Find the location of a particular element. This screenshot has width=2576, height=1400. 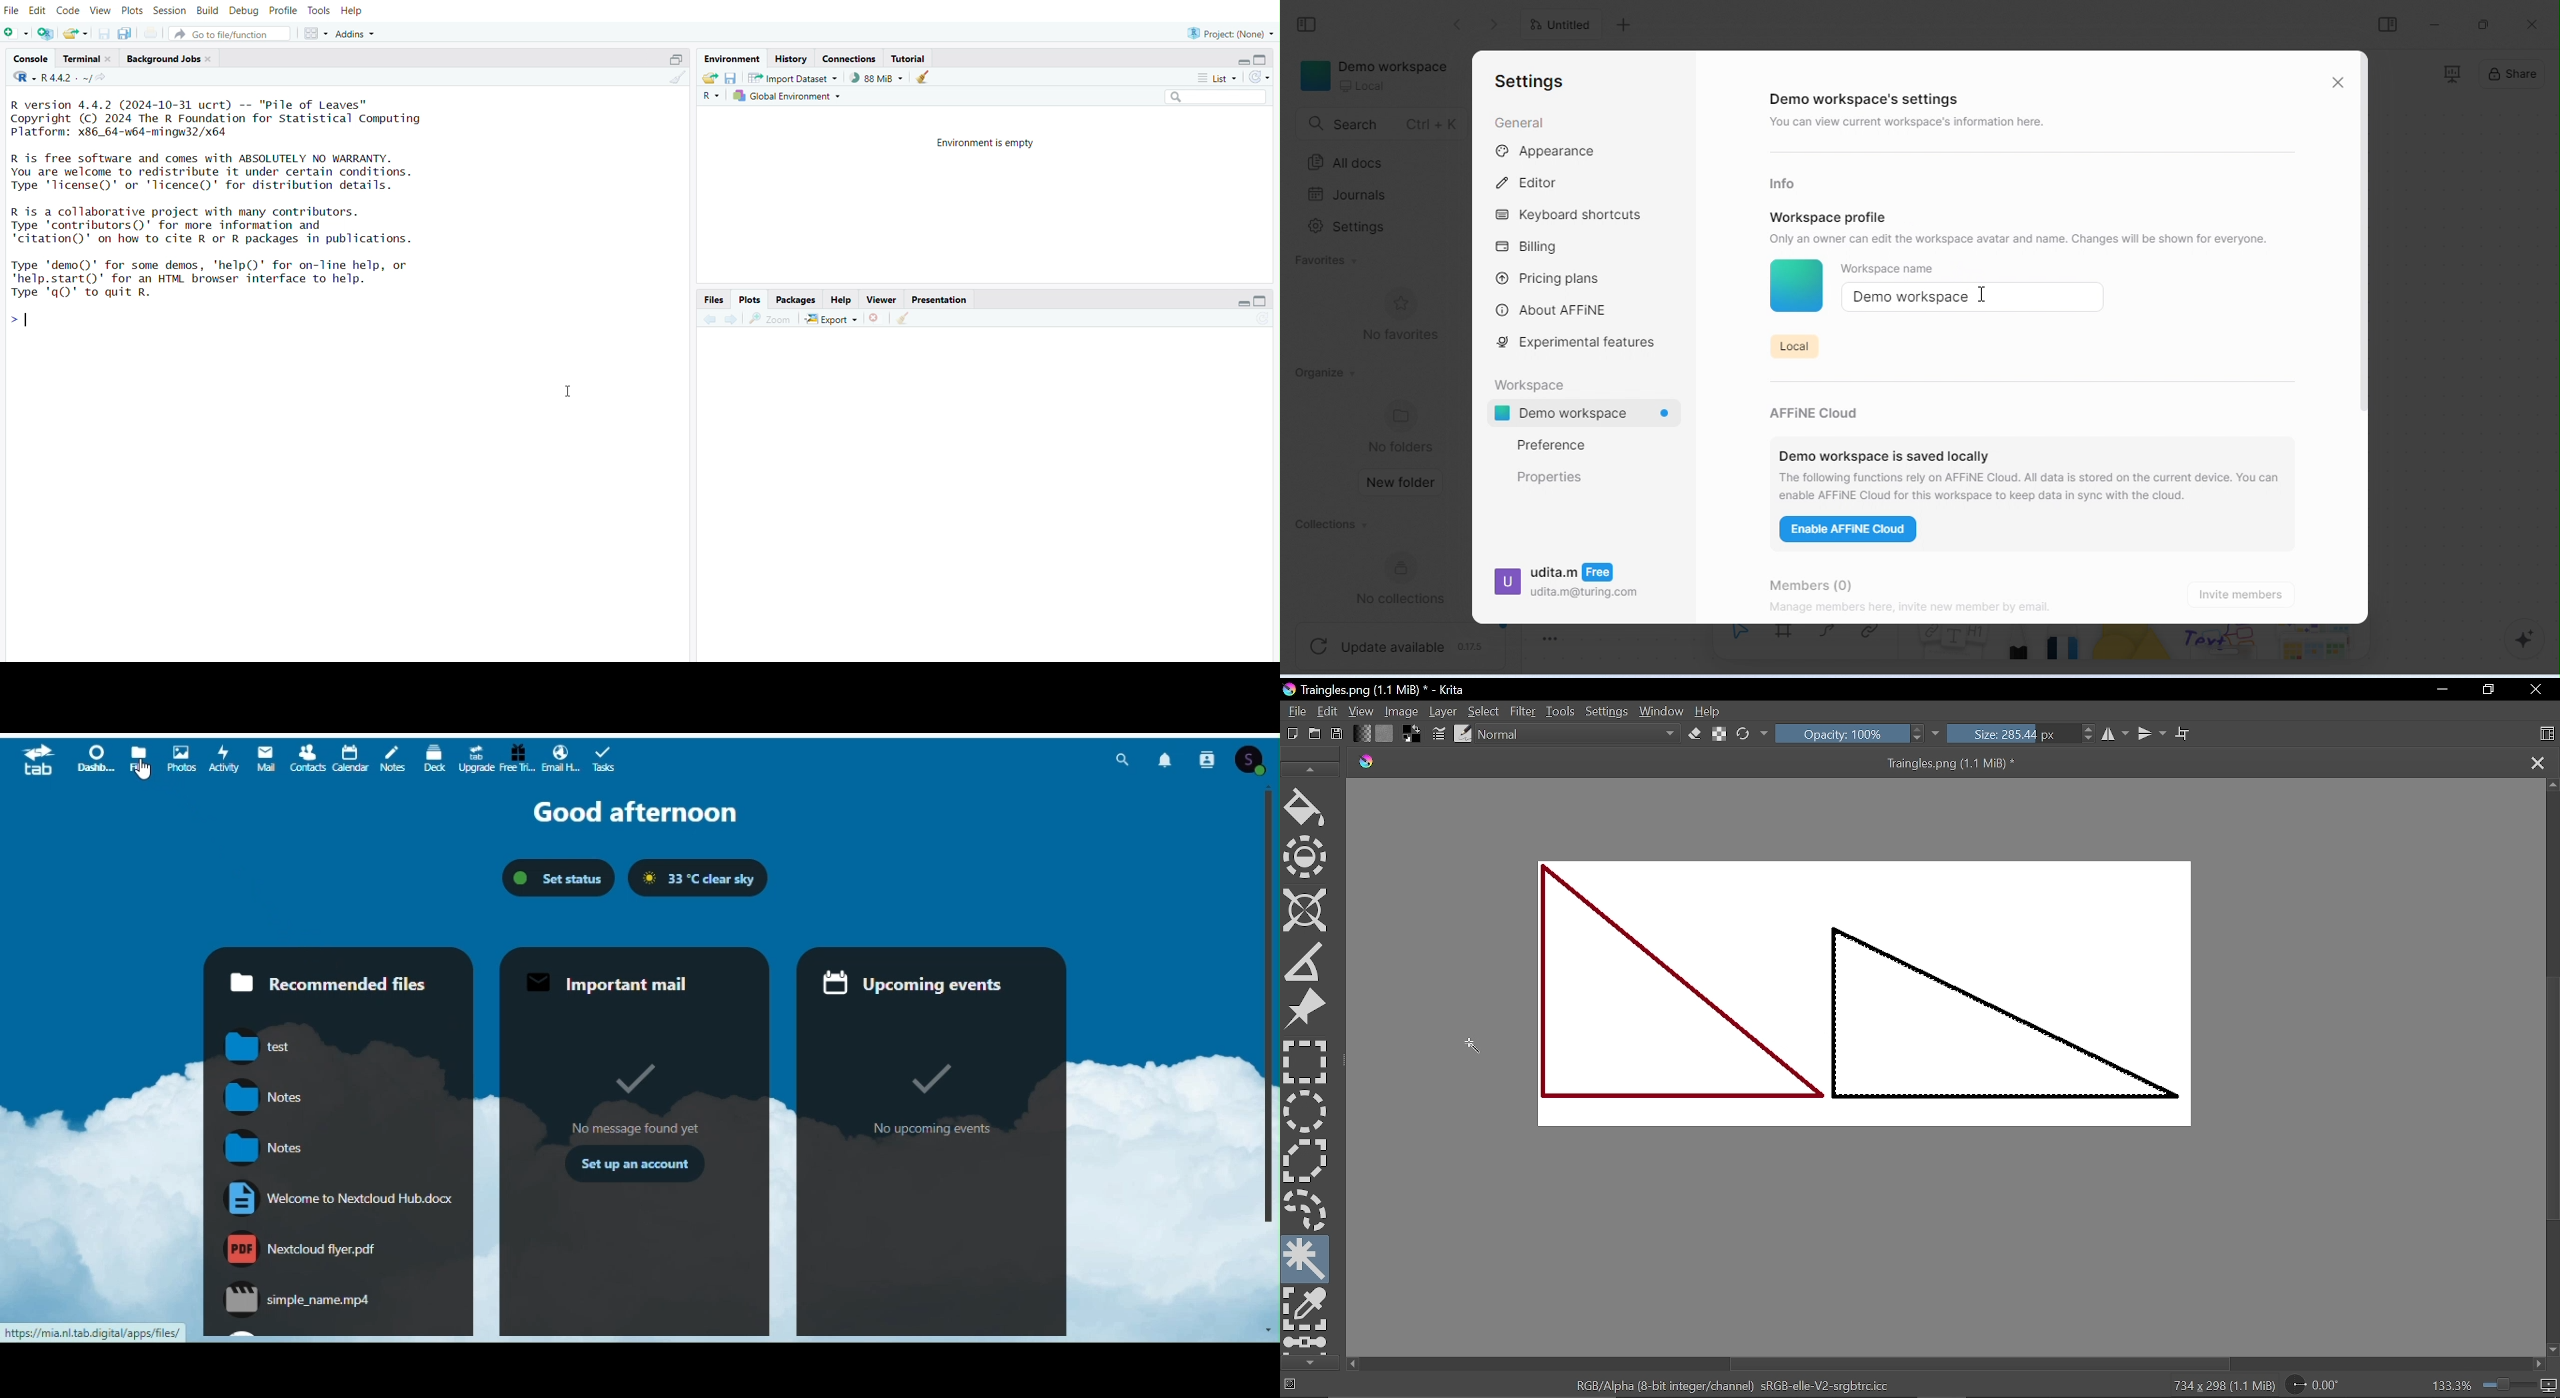

untitled is located at coordinates (1565, 26).